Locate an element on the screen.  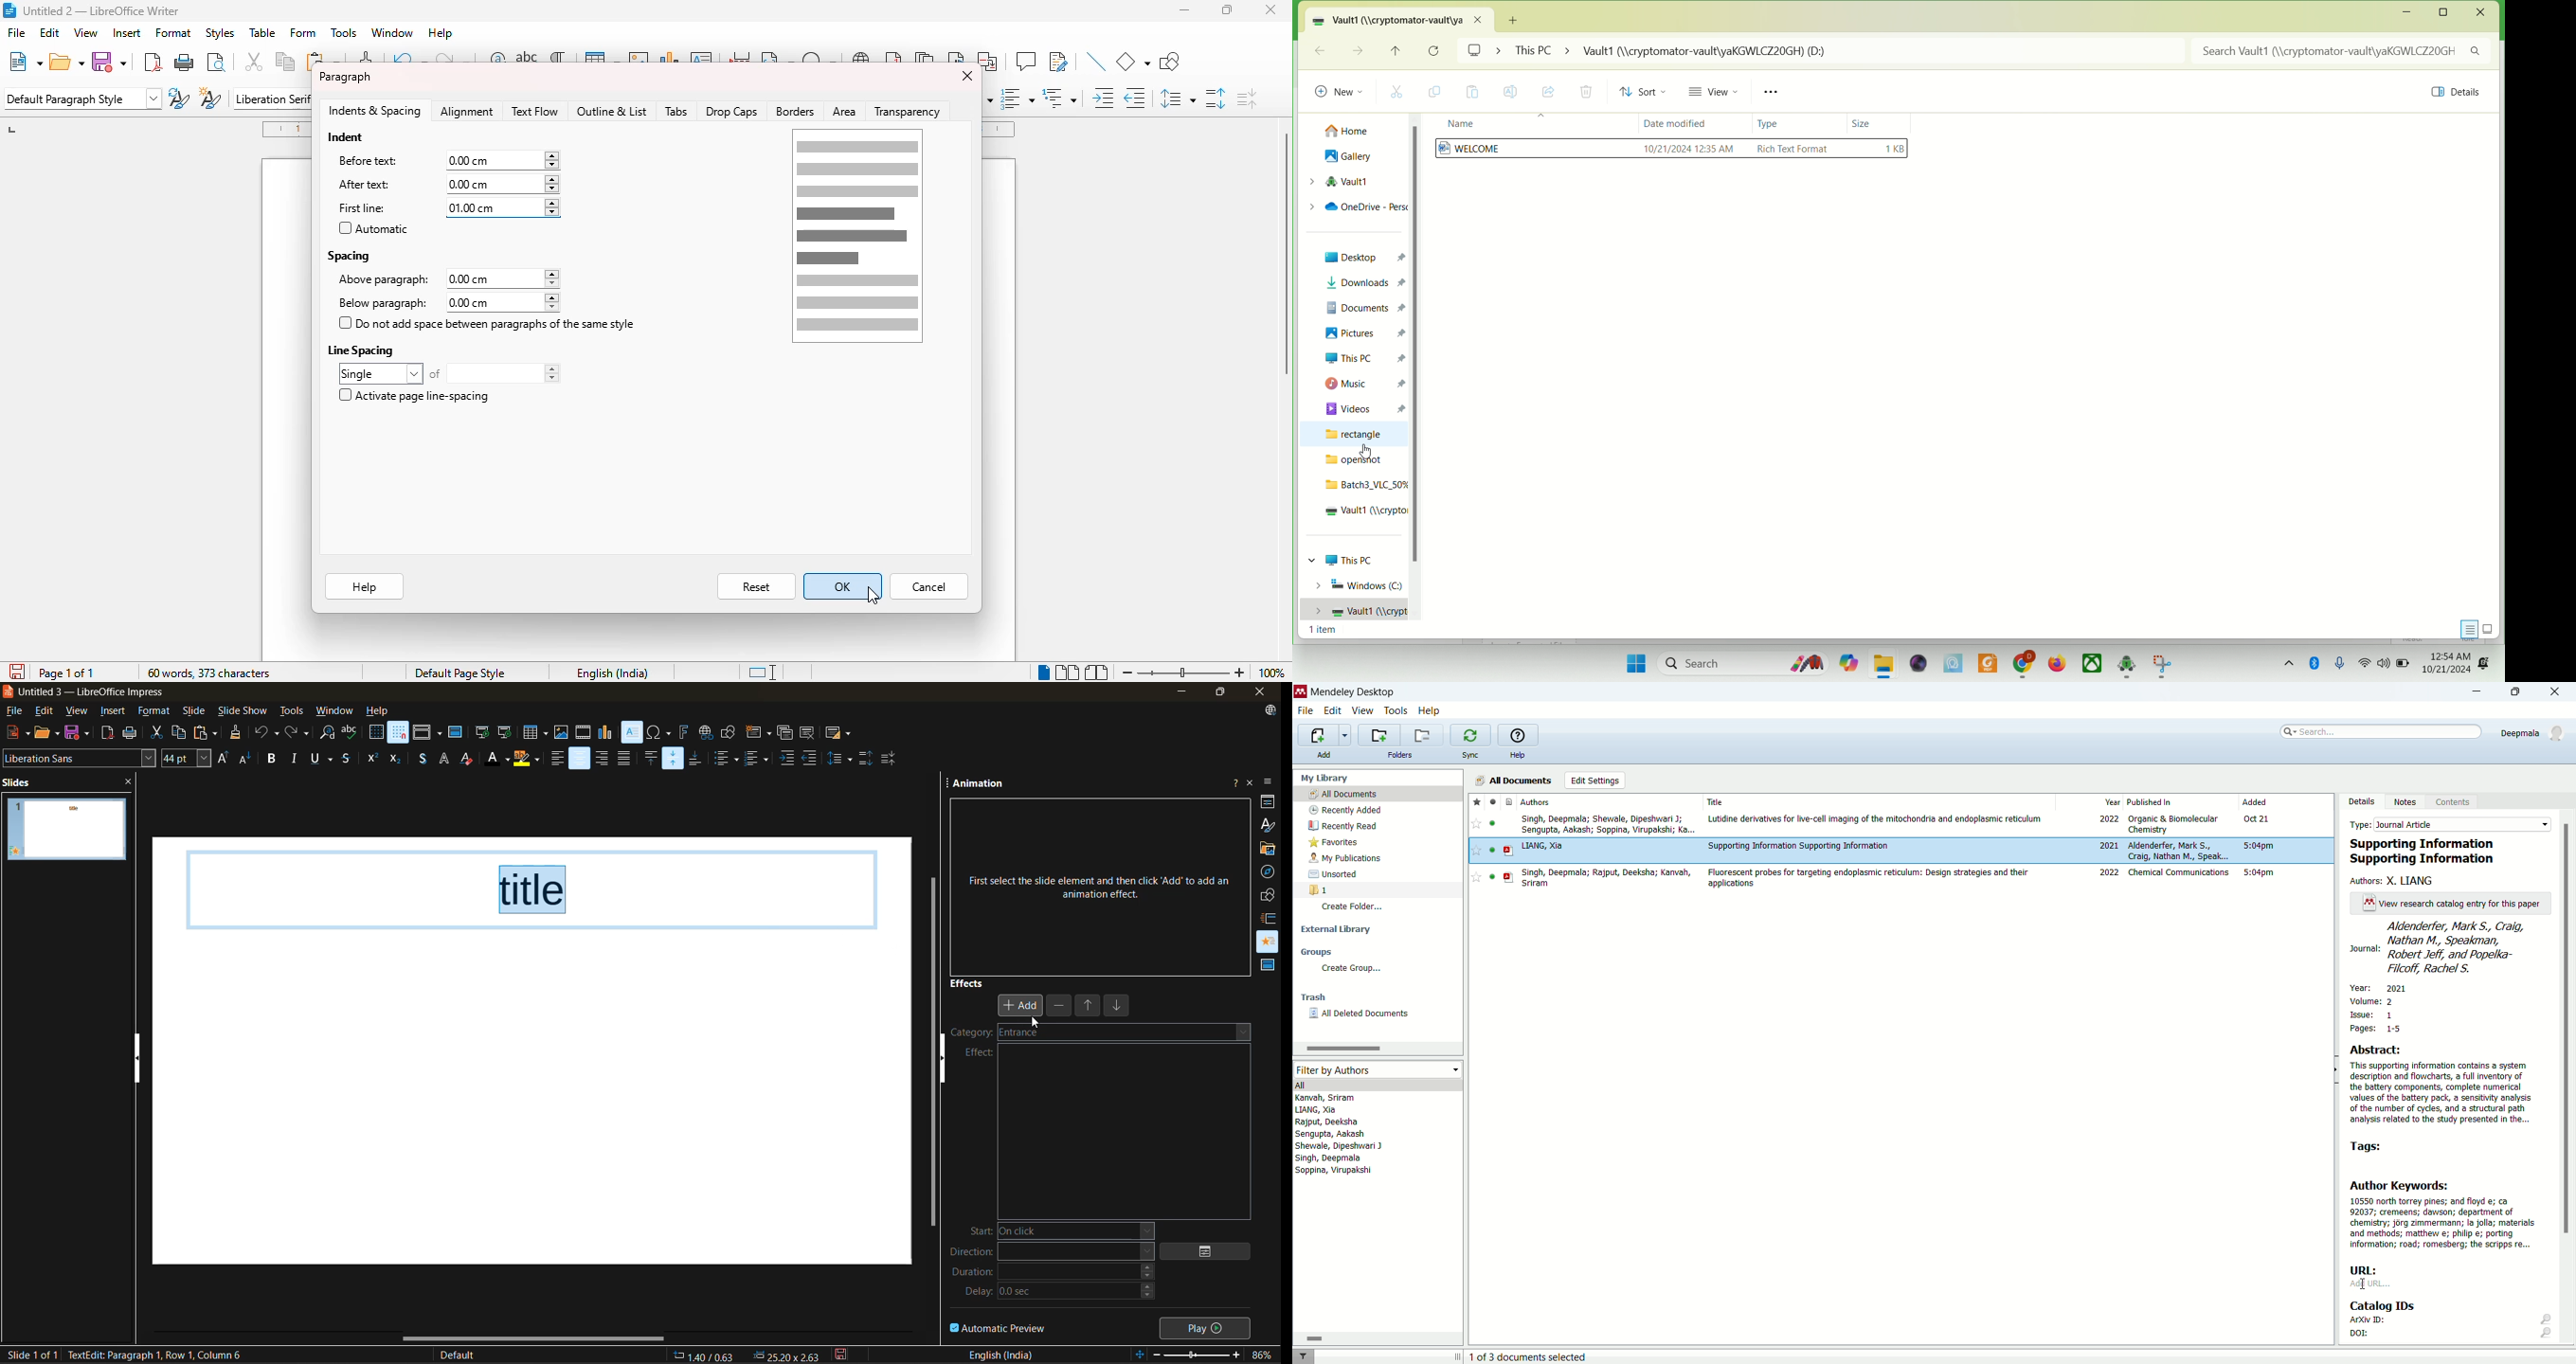
supporting information supporting information is located at coordinates (2428, 852).